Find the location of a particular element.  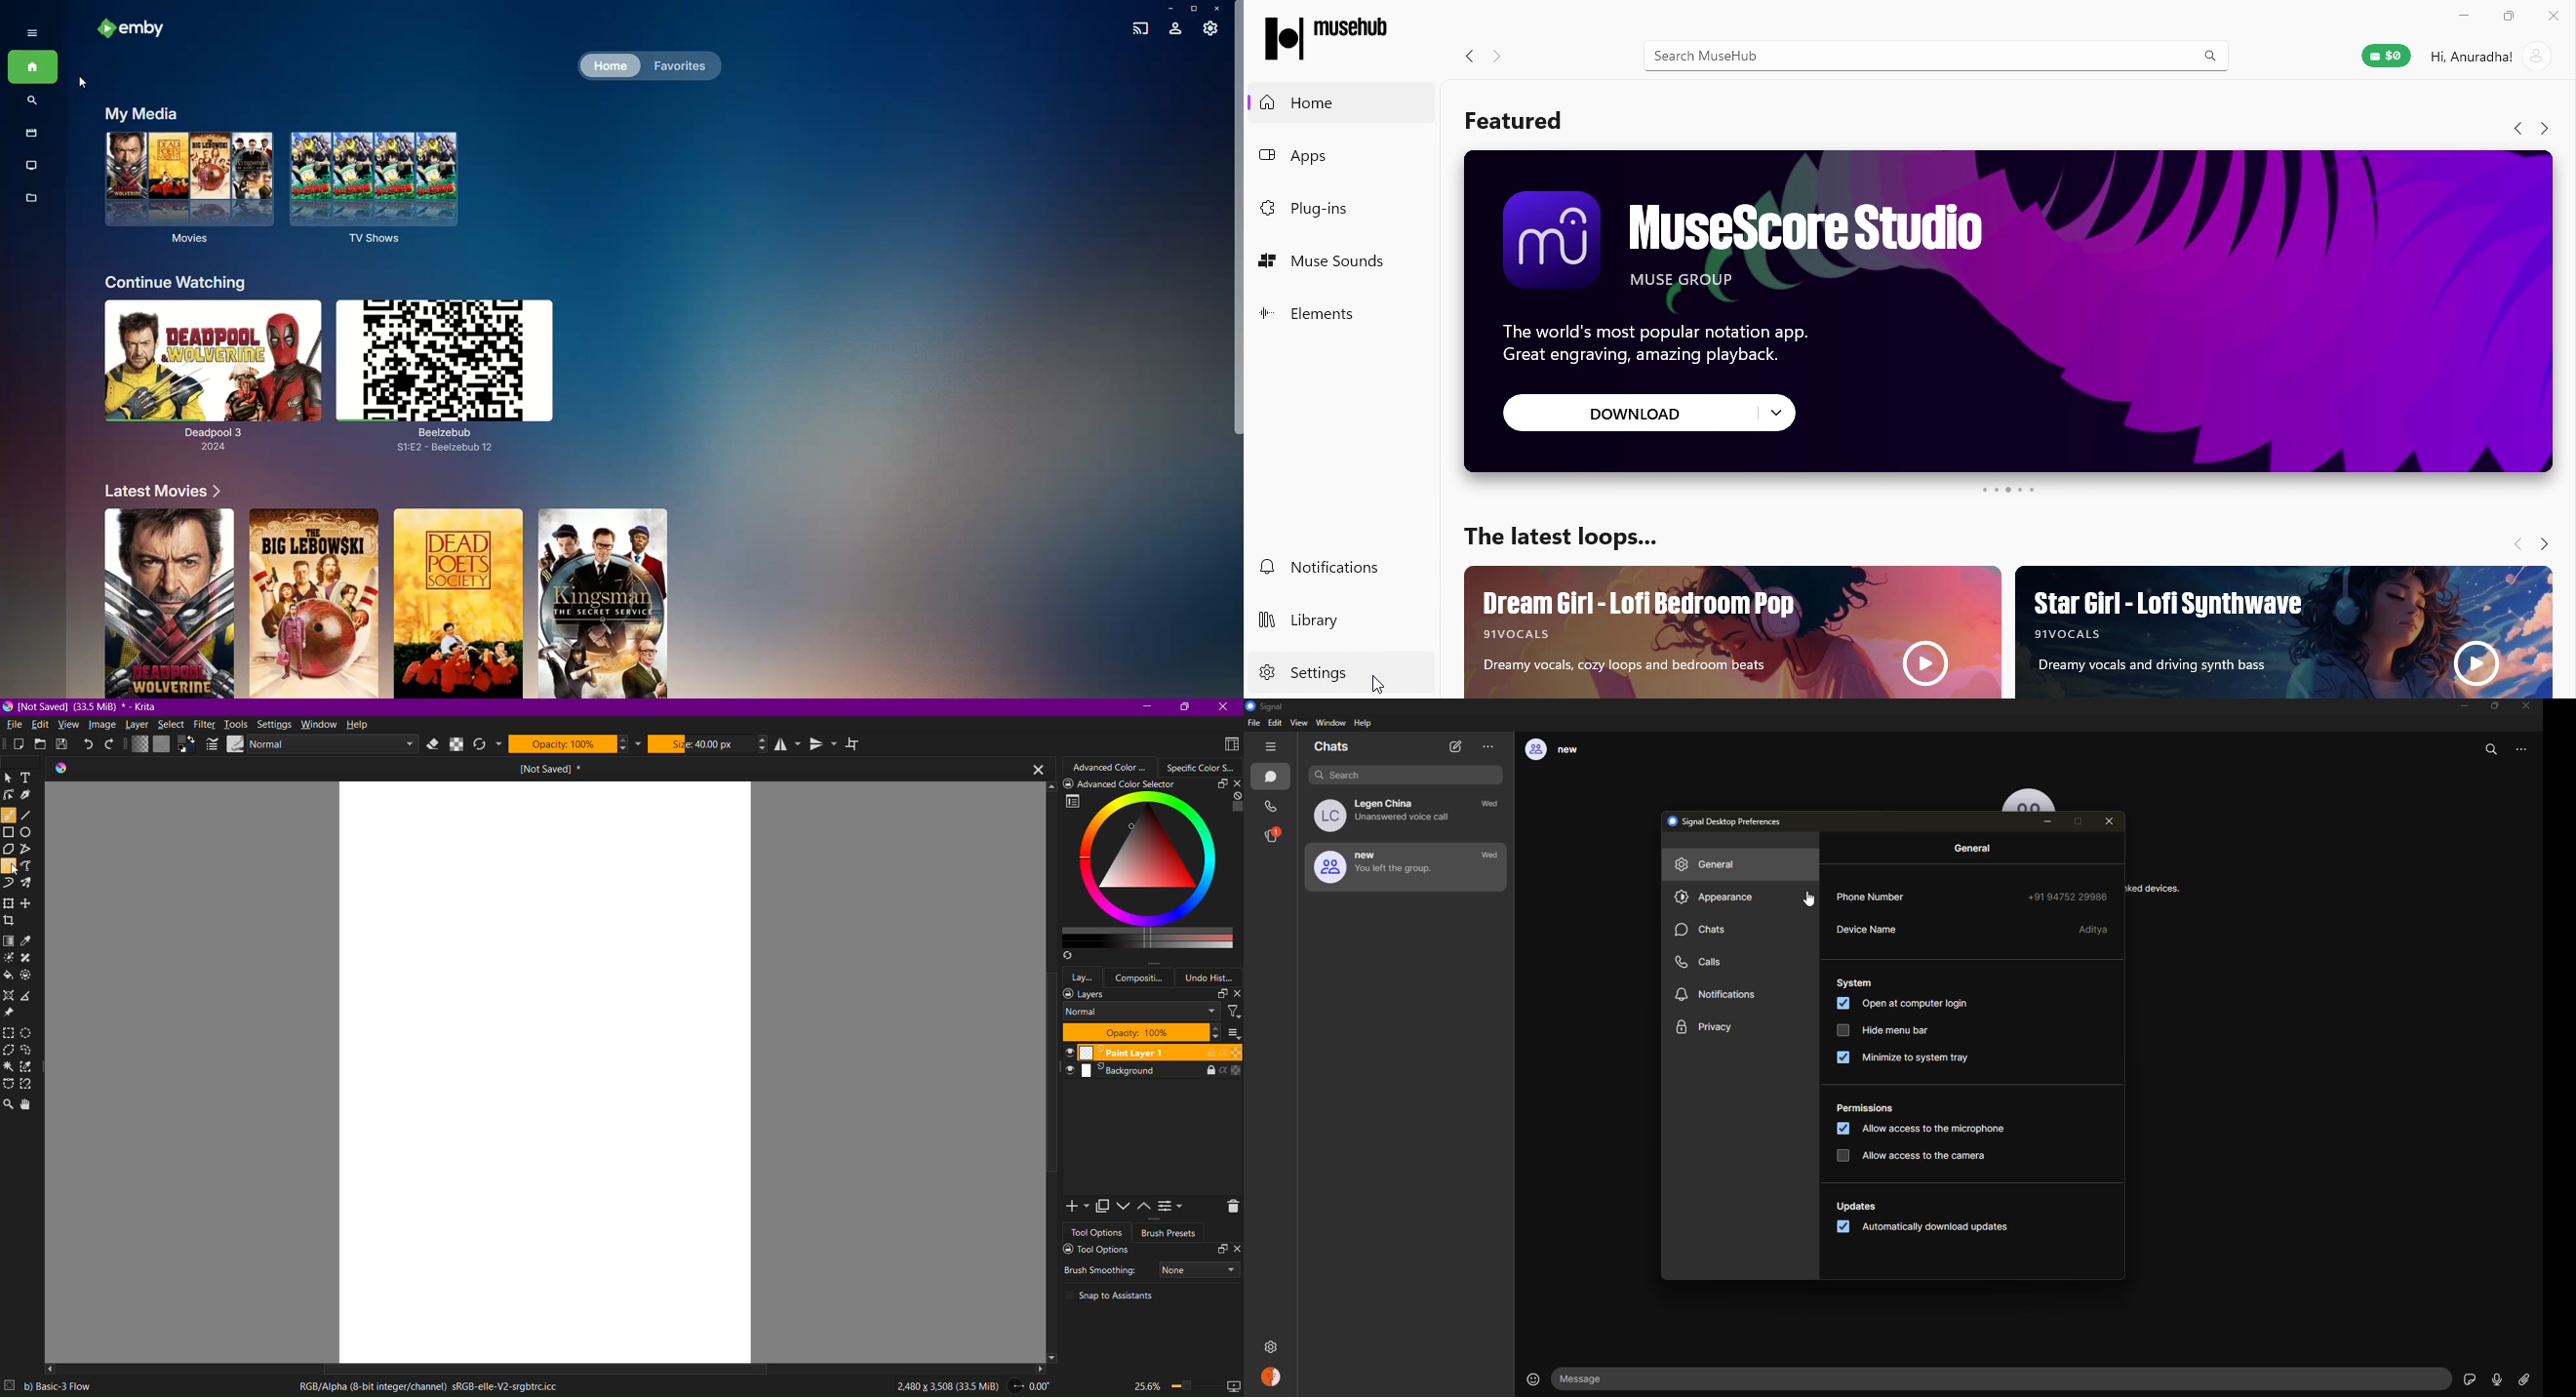

Krita logo is located at coordinates (62, 768).